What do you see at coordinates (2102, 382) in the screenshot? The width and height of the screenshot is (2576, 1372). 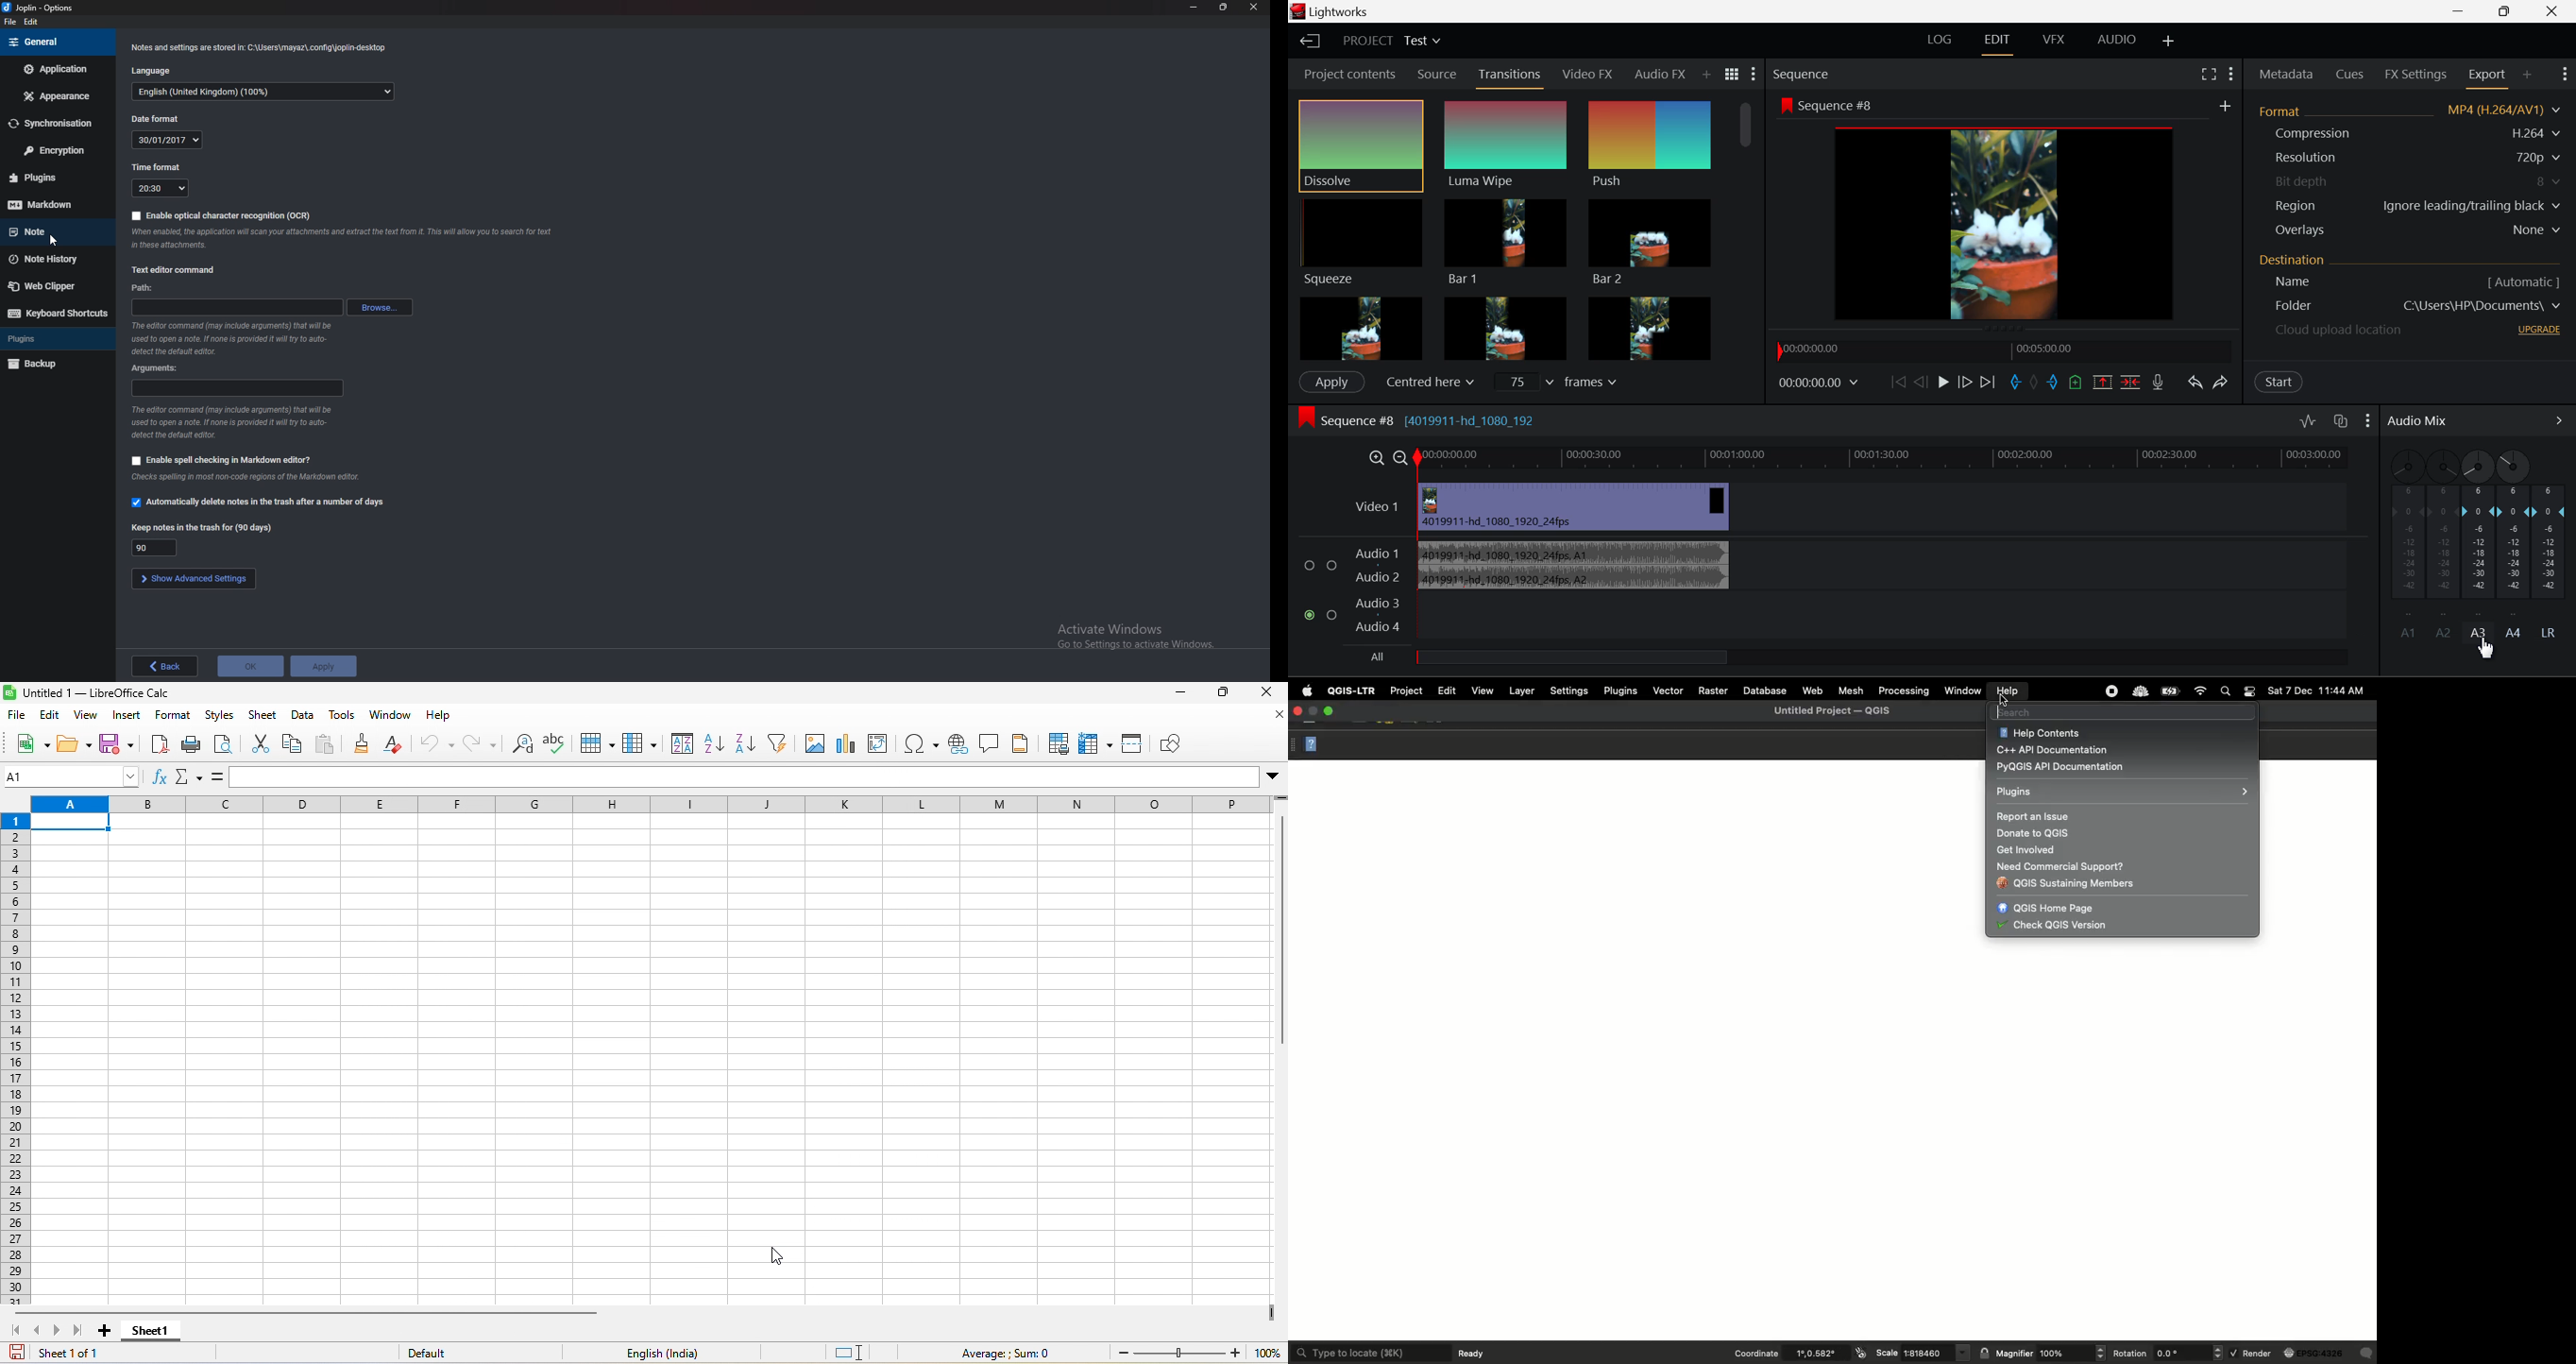 I see `Remove marked section` at bounding box center [2102, 382].